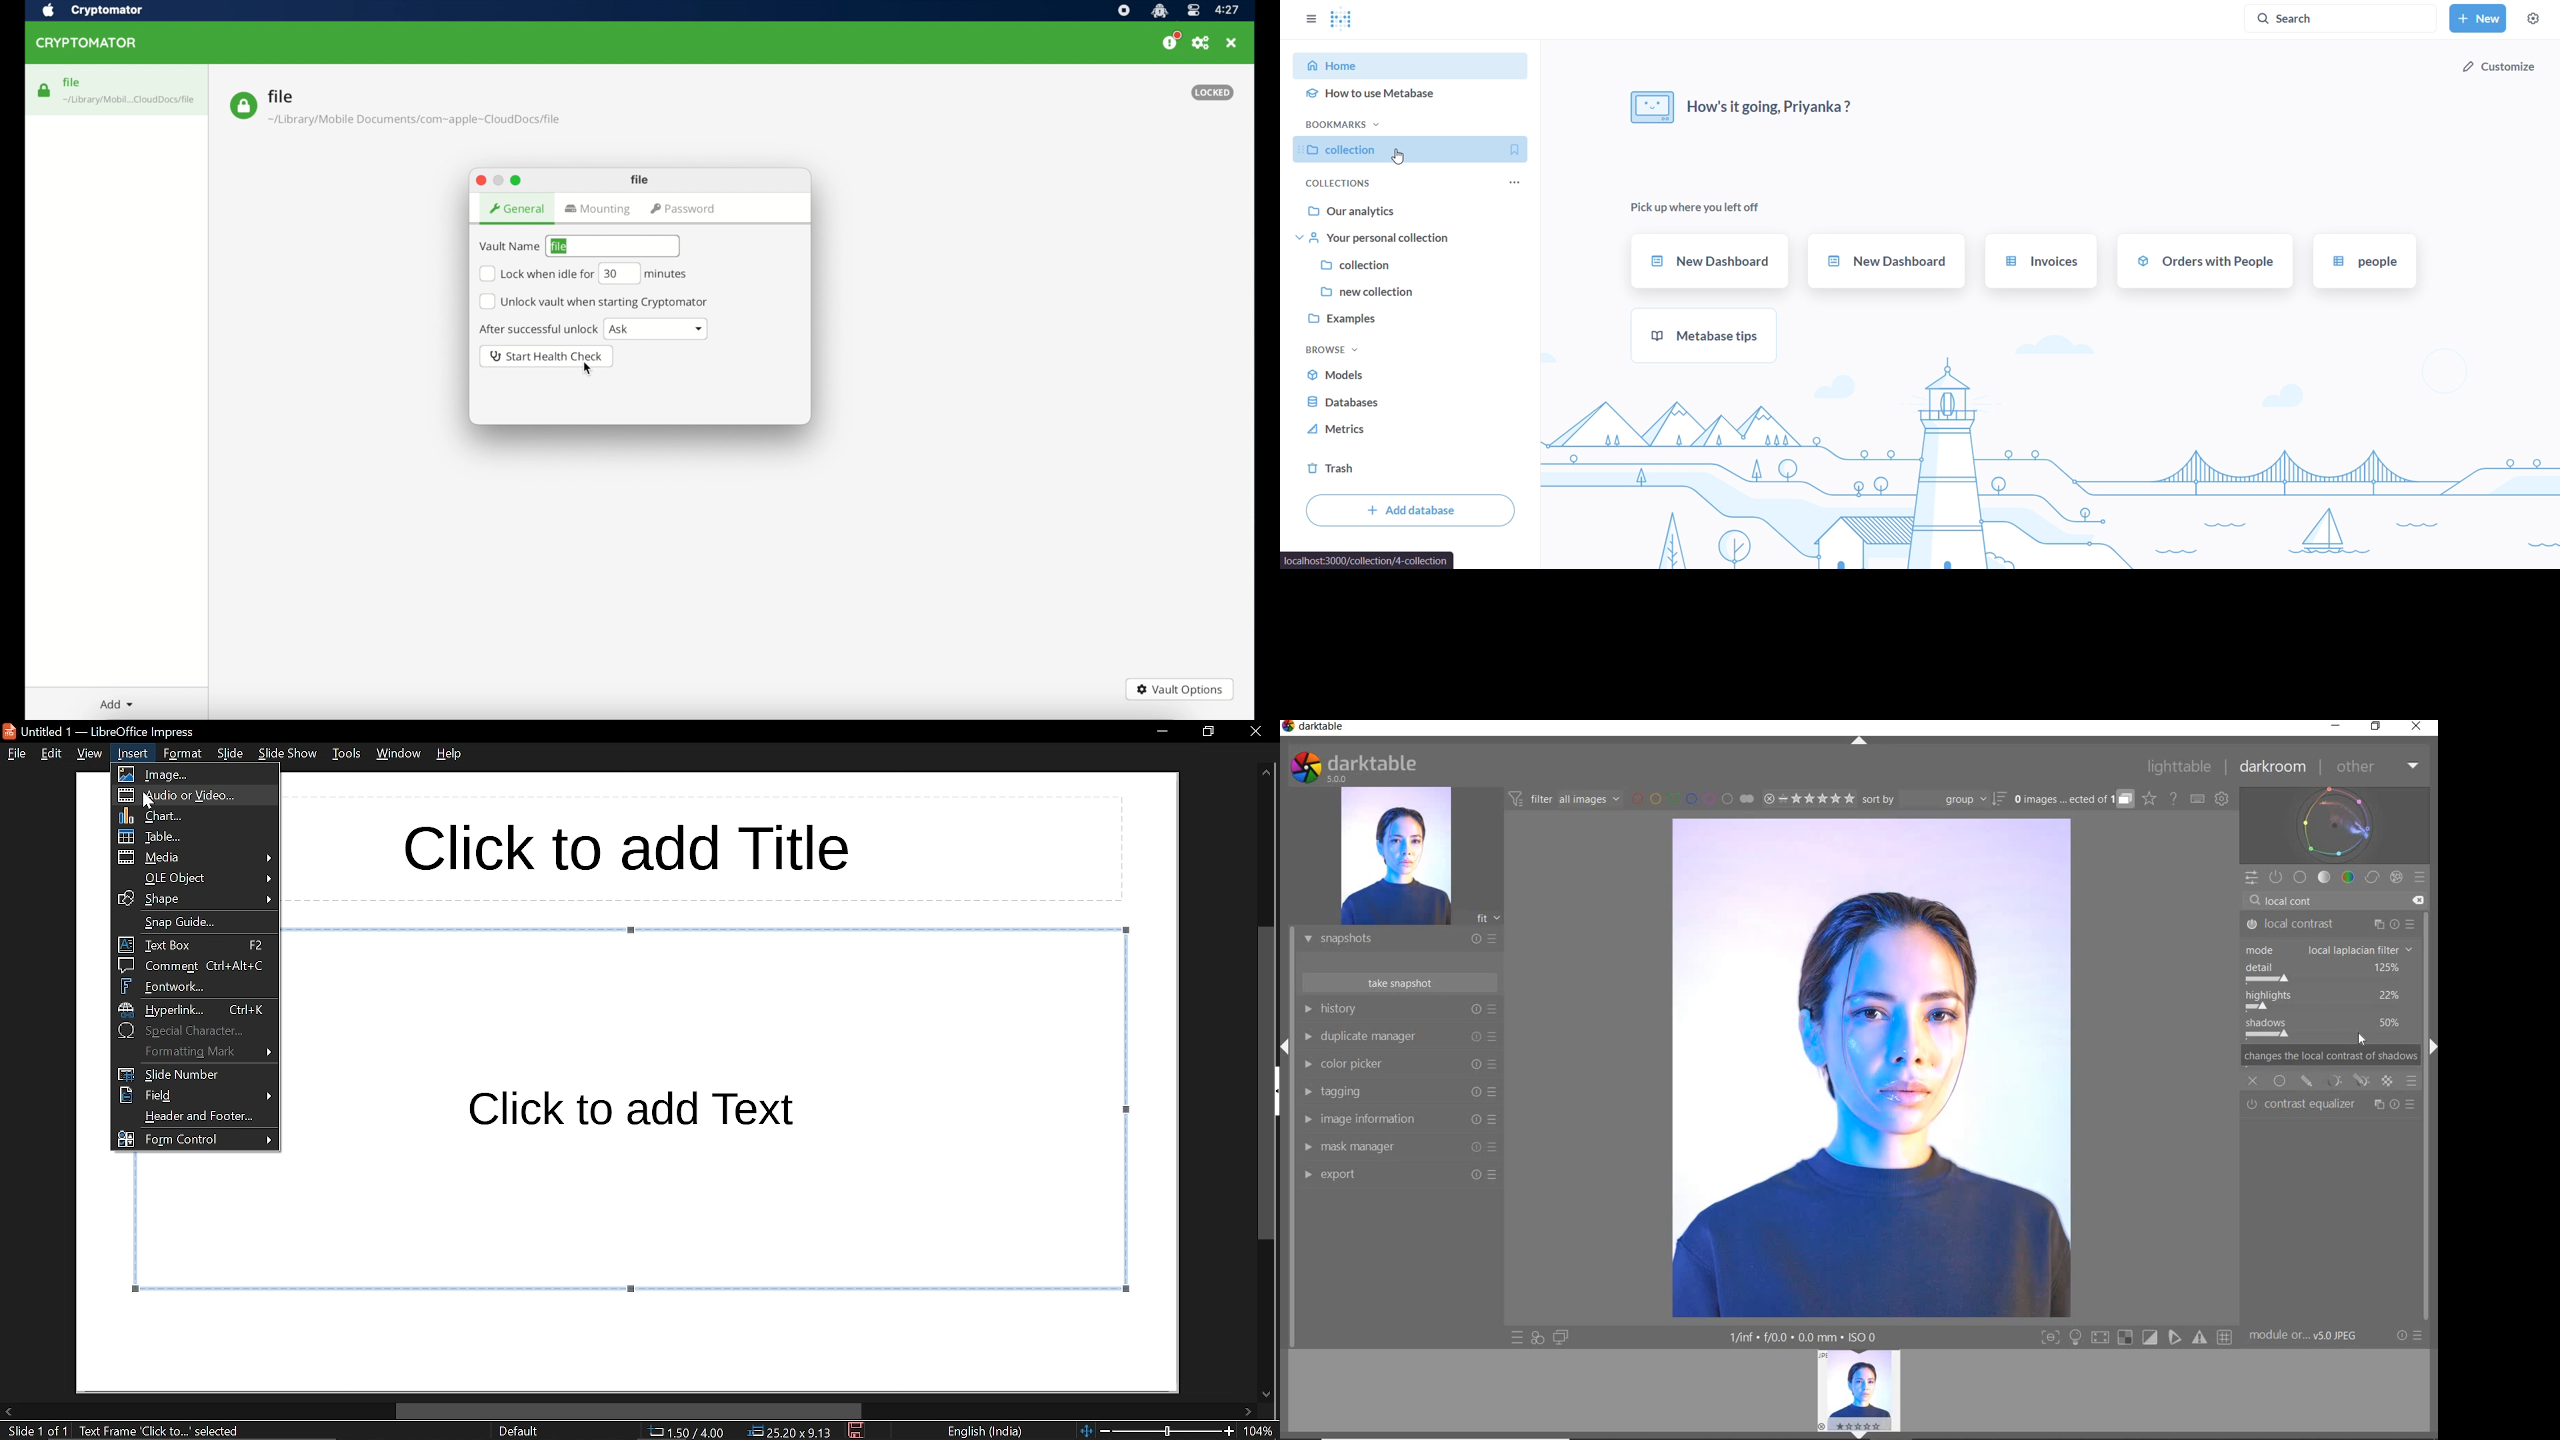 The image size is (2576, 1456). I want to click on MODULE...v5.0 JPEG, so click(2314, 1336).